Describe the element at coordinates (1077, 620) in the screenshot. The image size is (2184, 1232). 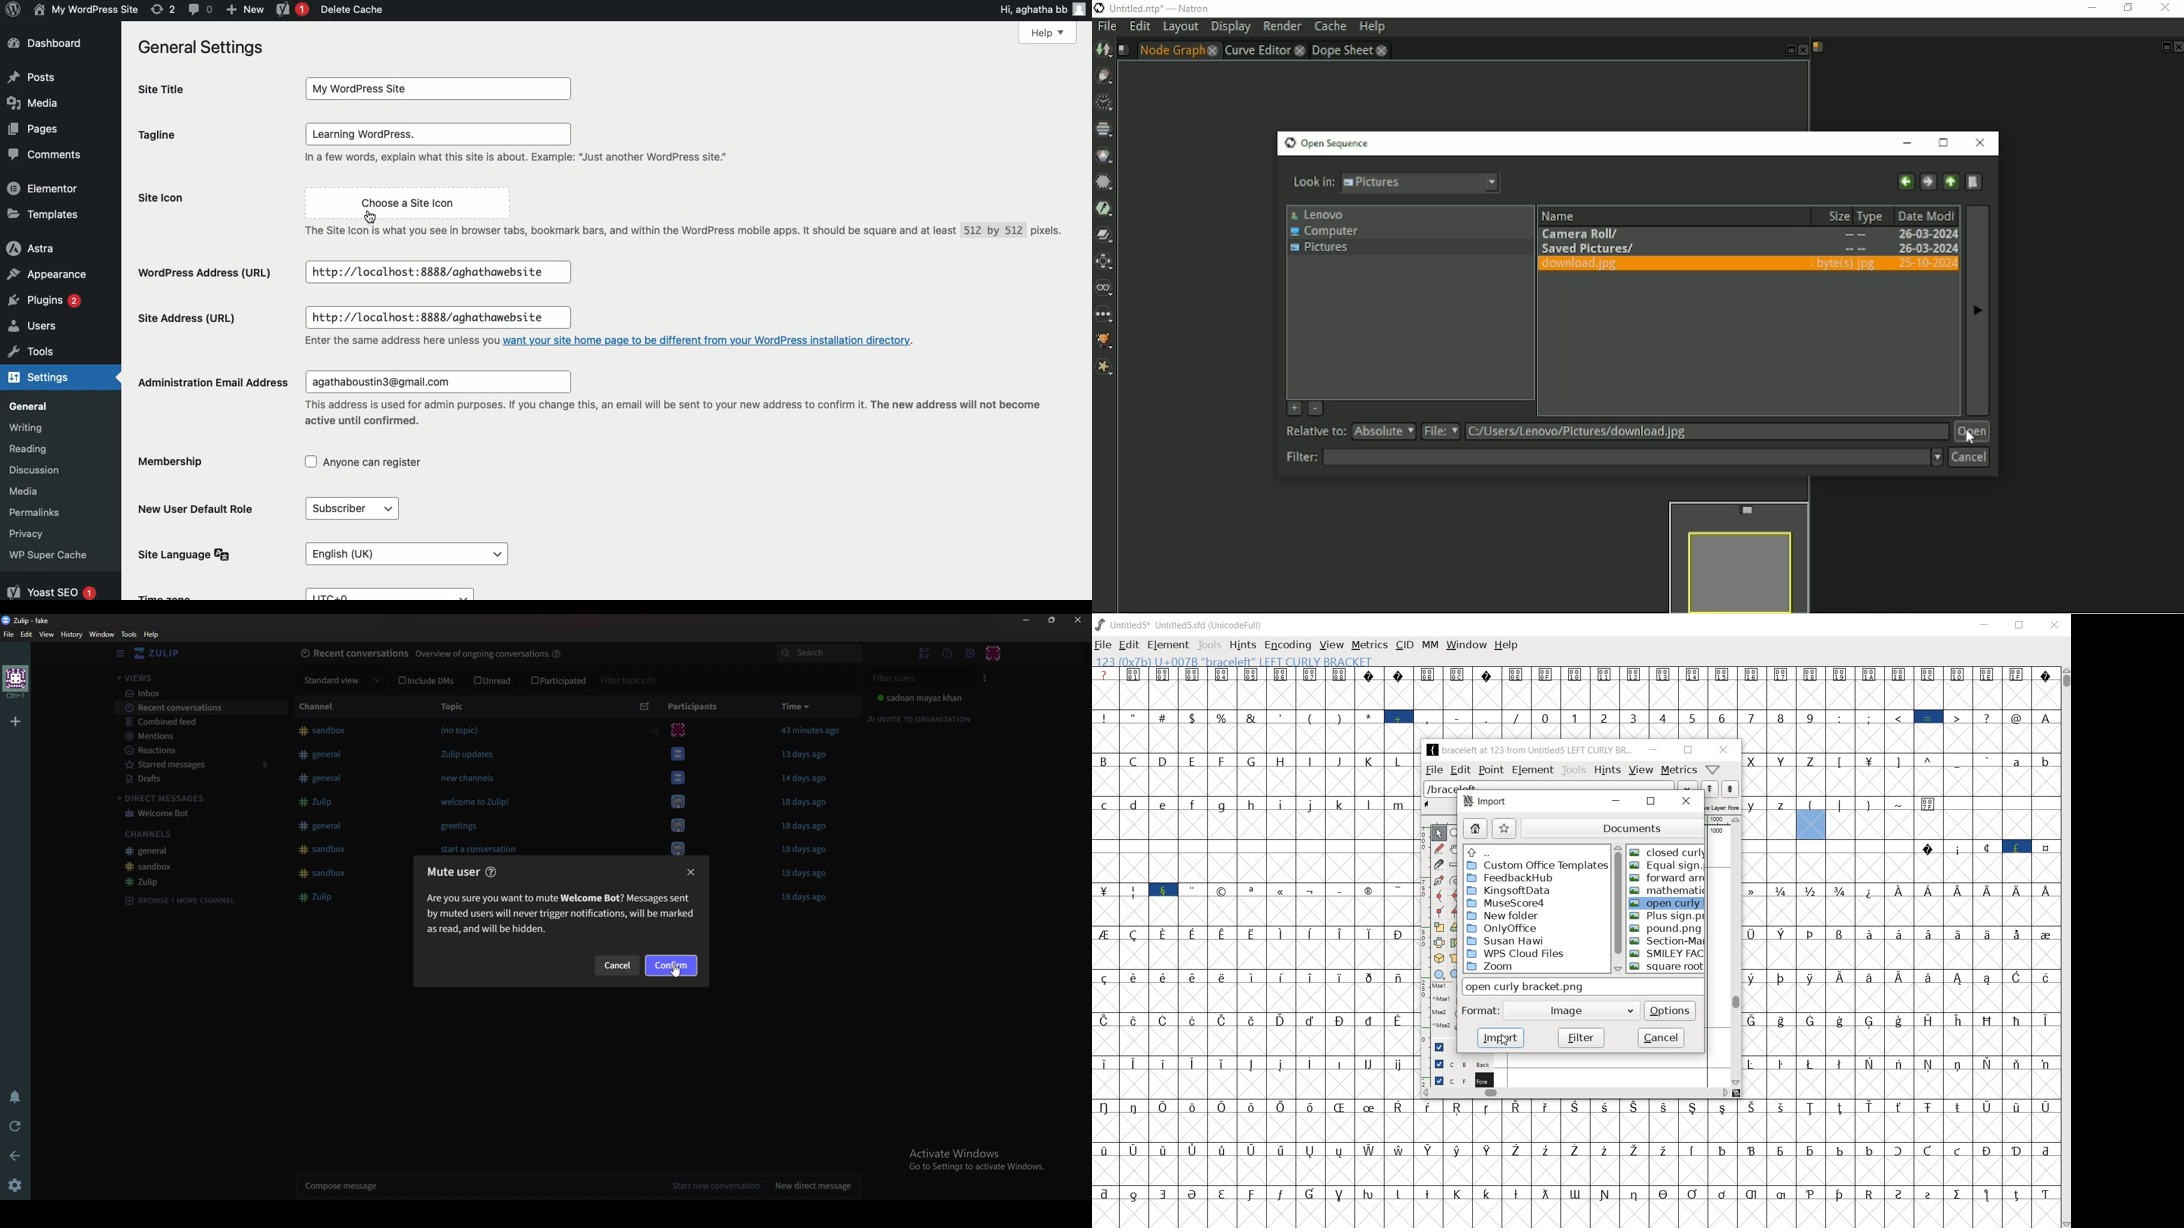
I see `close` at that location.